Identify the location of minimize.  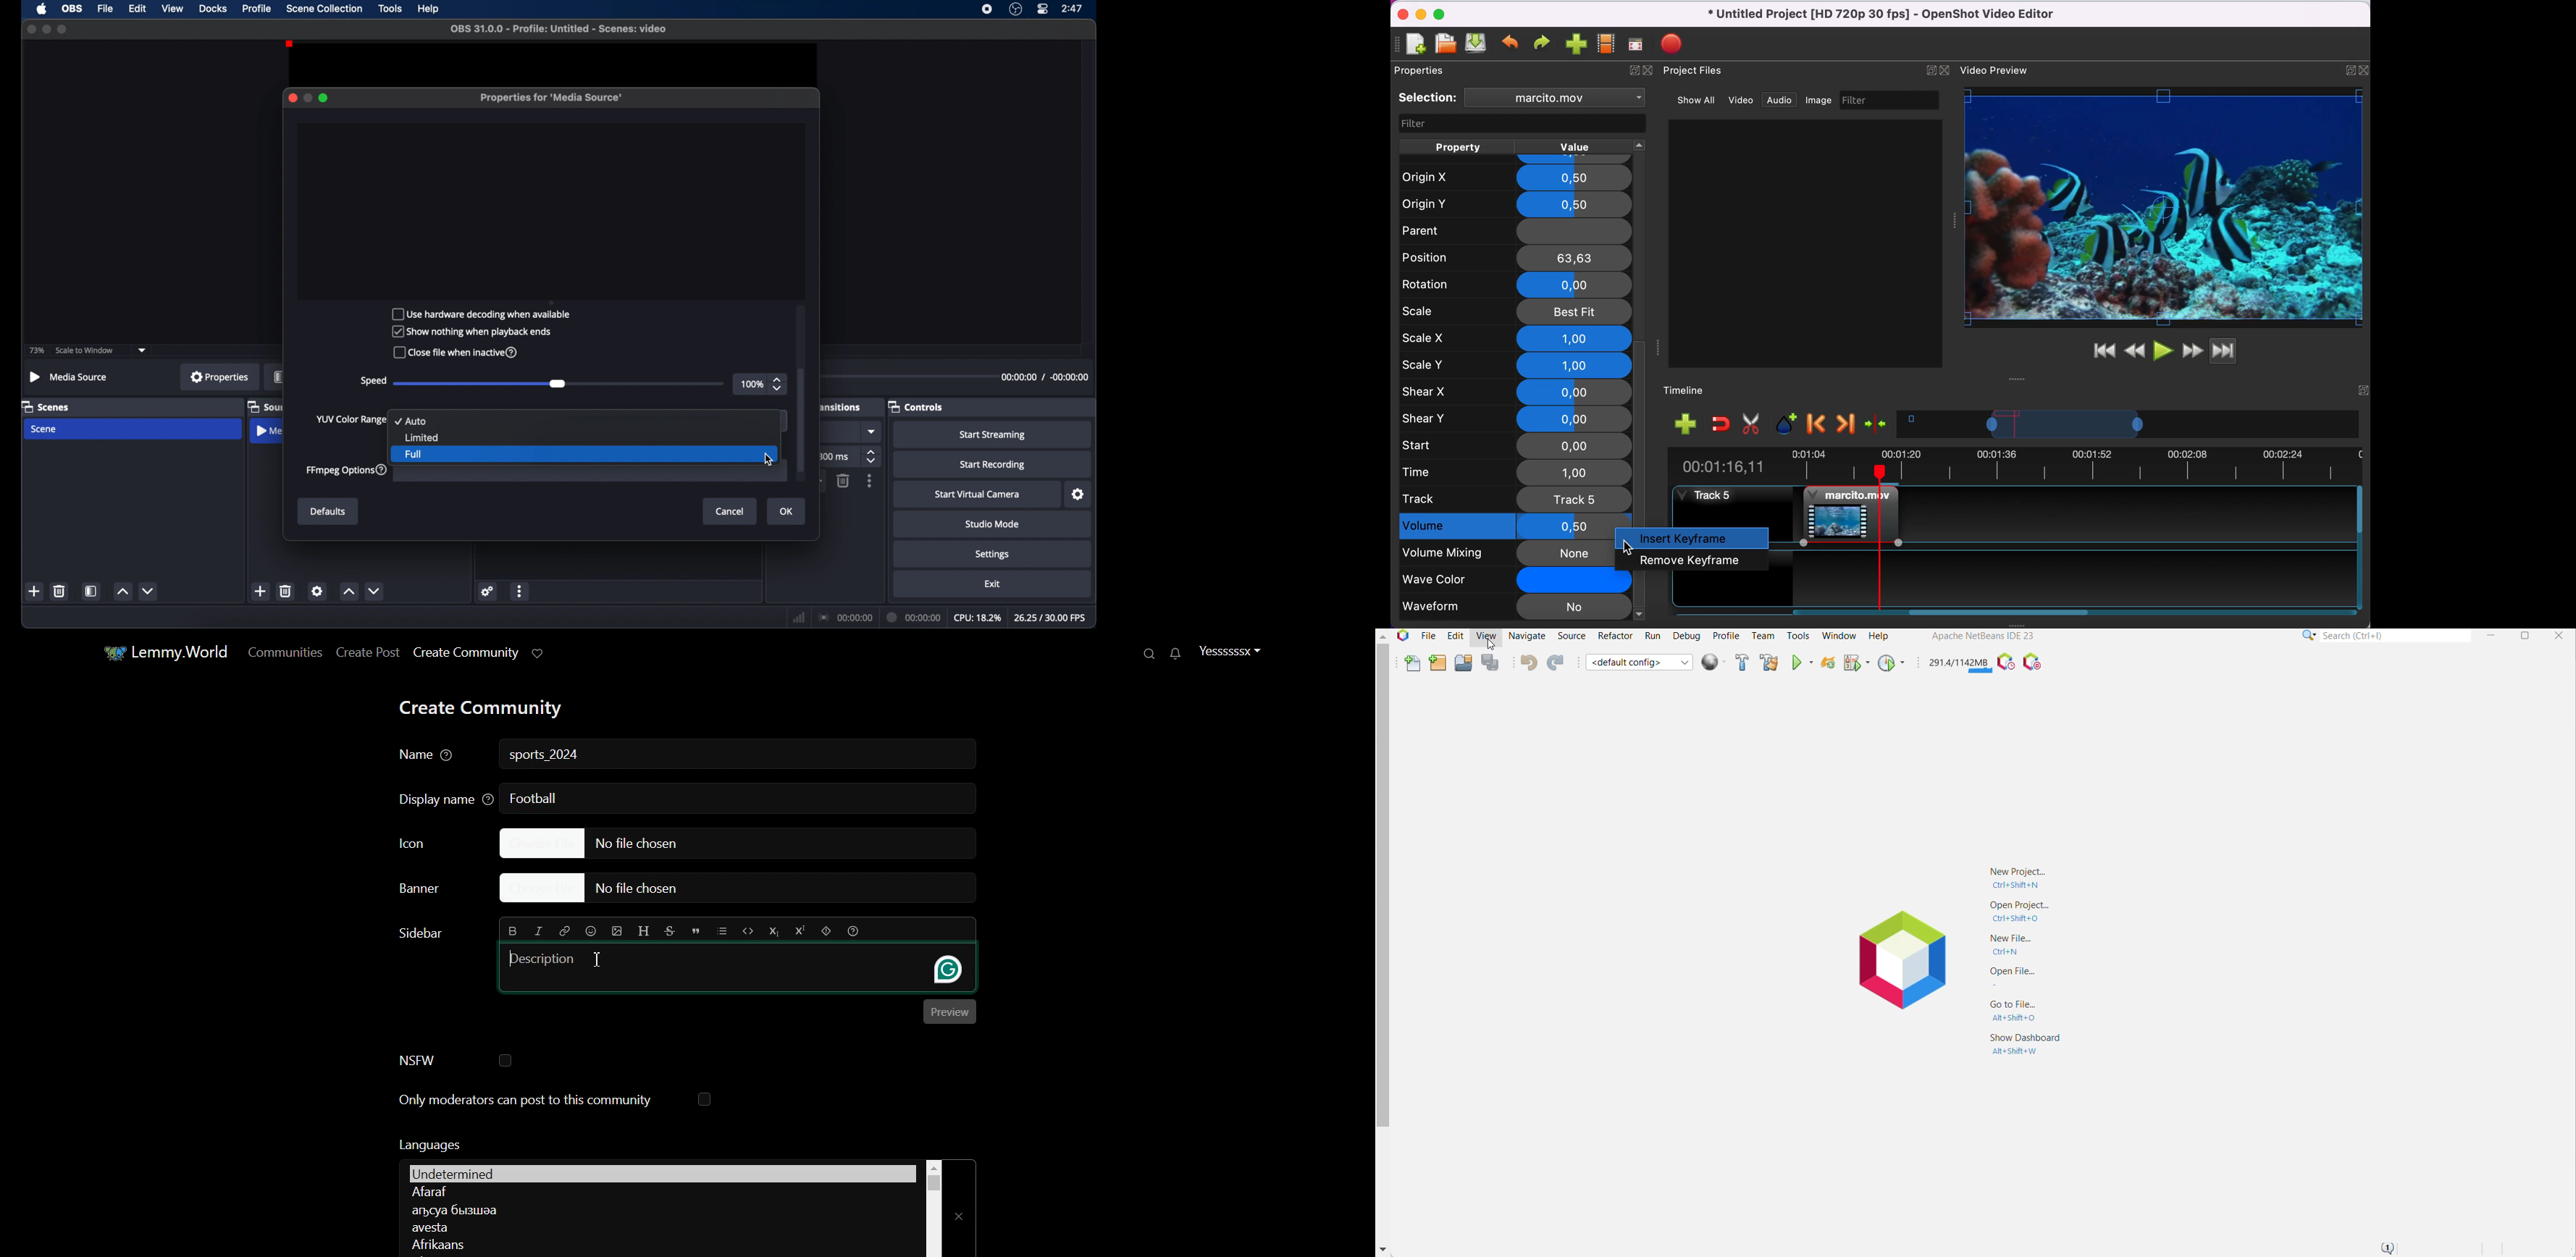
(307, 98).